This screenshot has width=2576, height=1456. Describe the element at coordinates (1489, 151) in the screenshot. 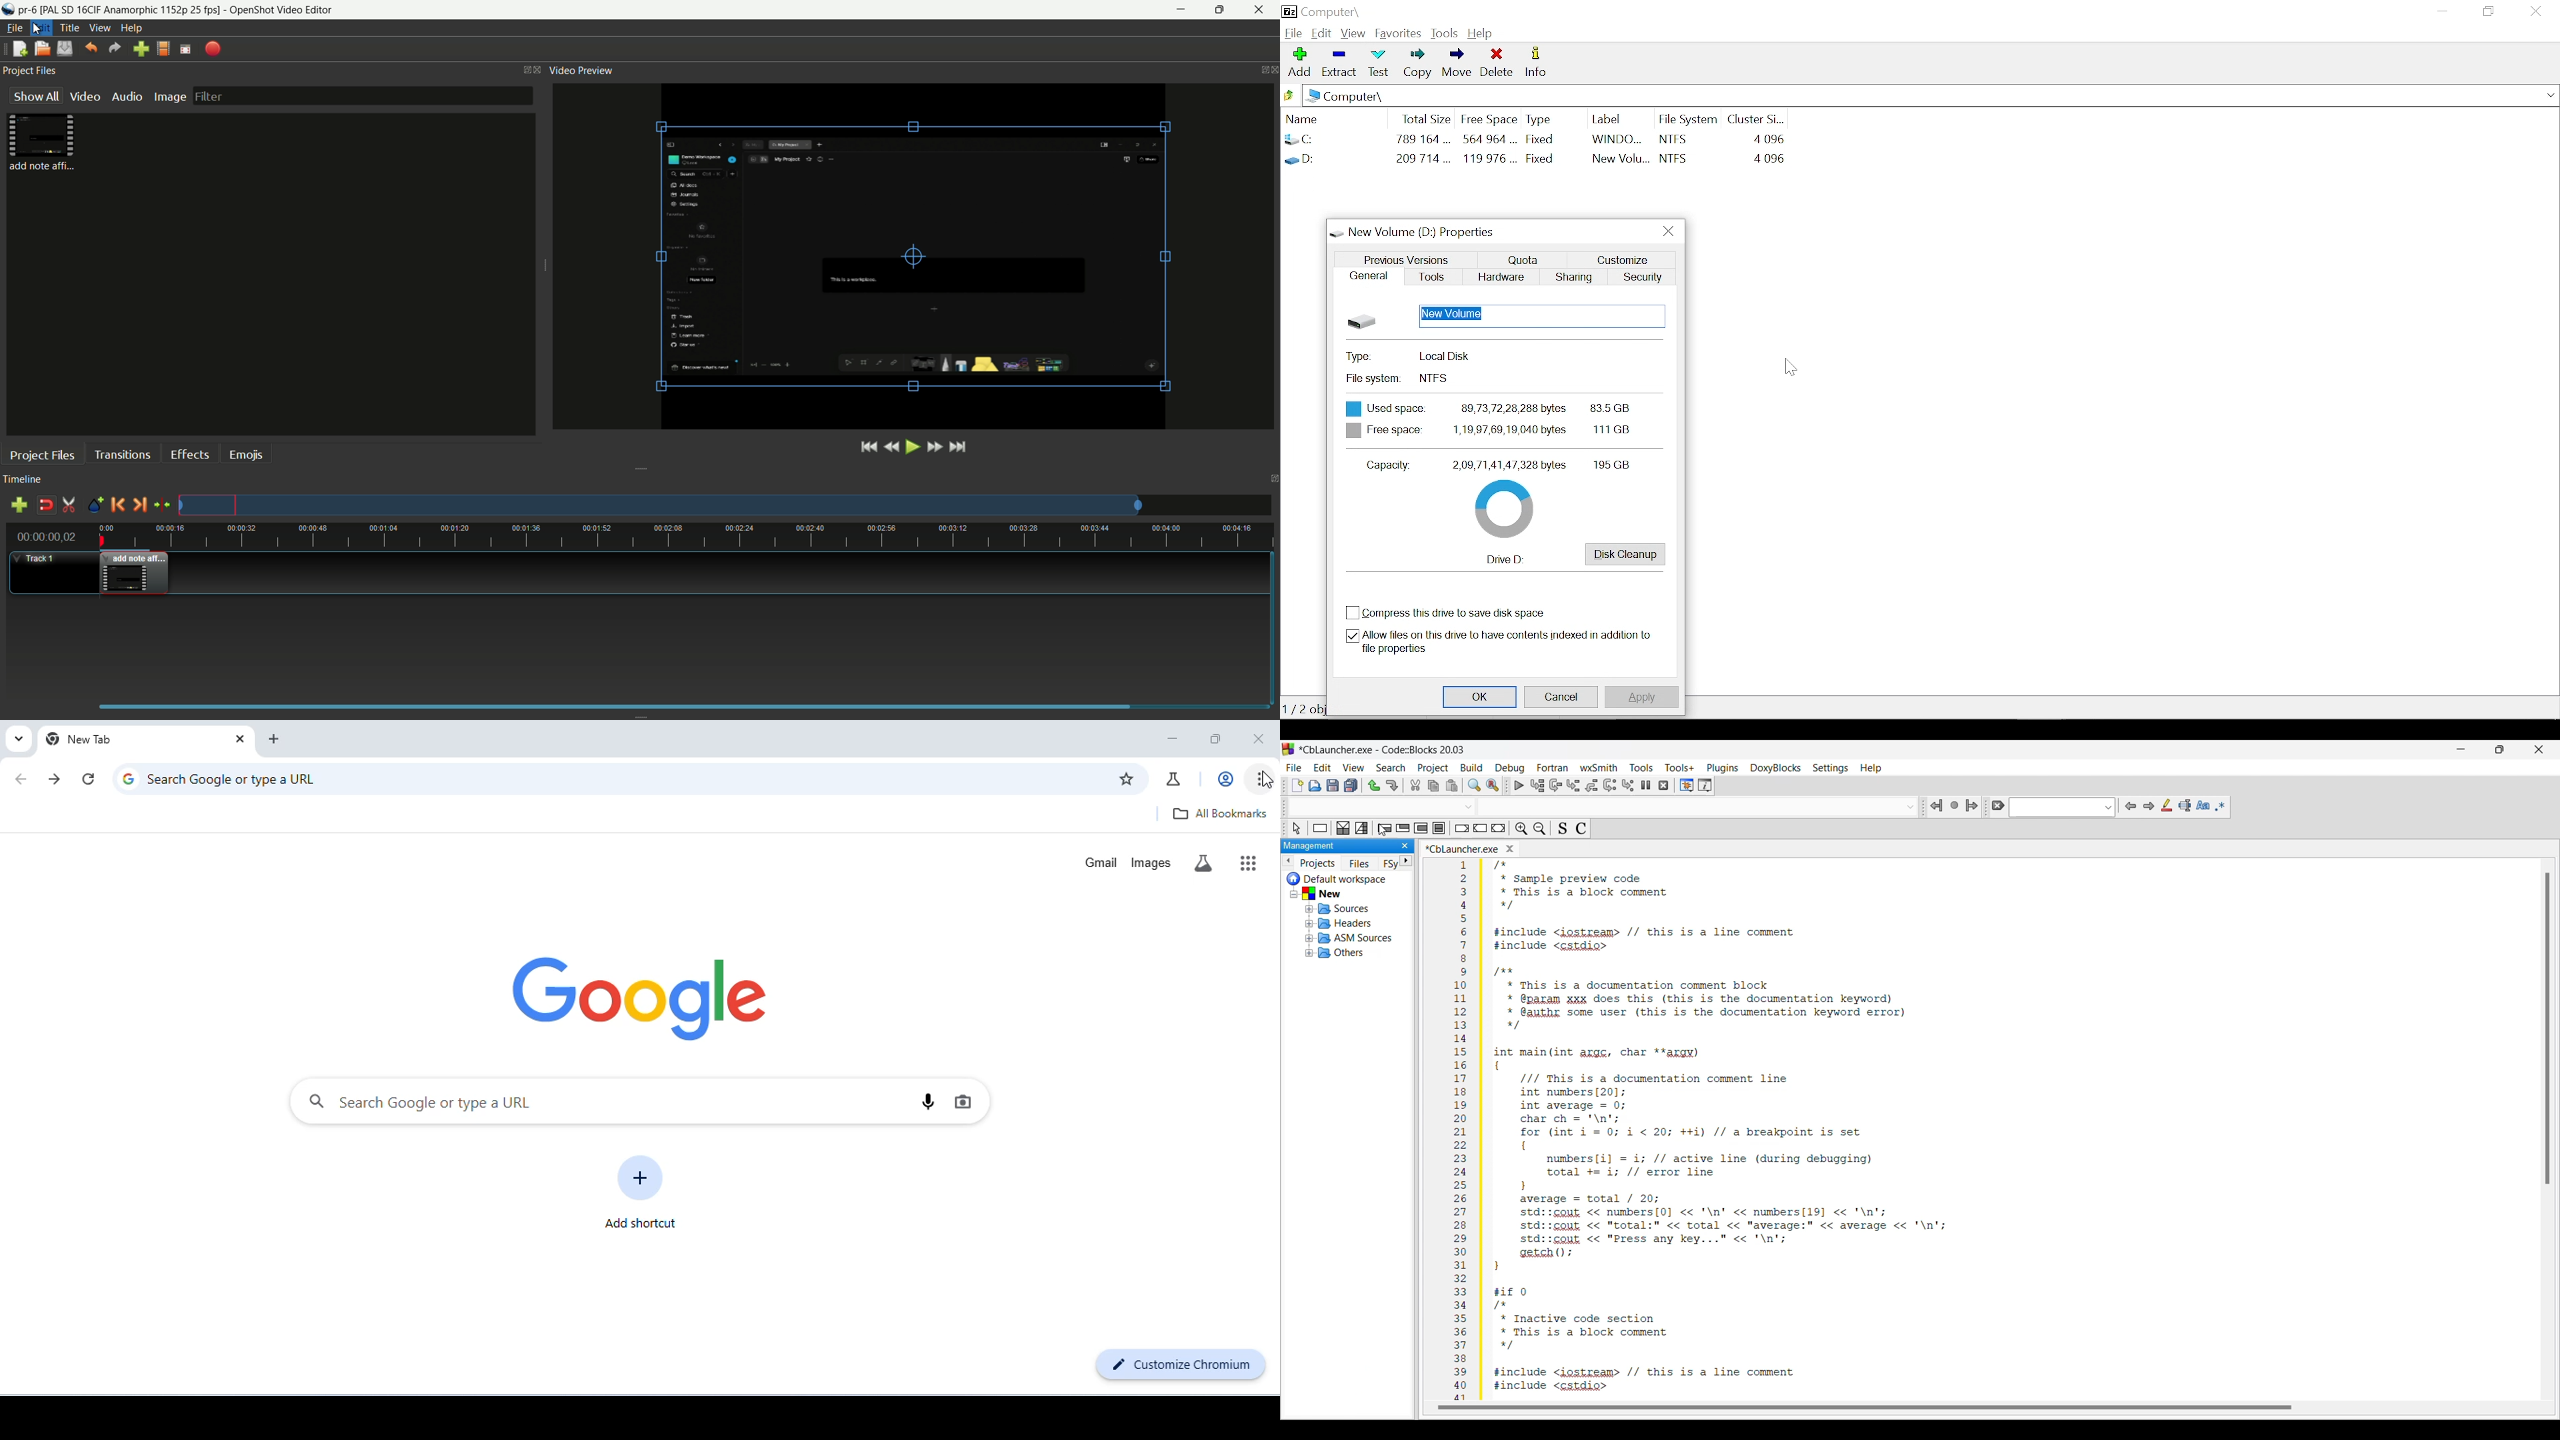

I see `564 964 ... 119 976 ...` at that location.